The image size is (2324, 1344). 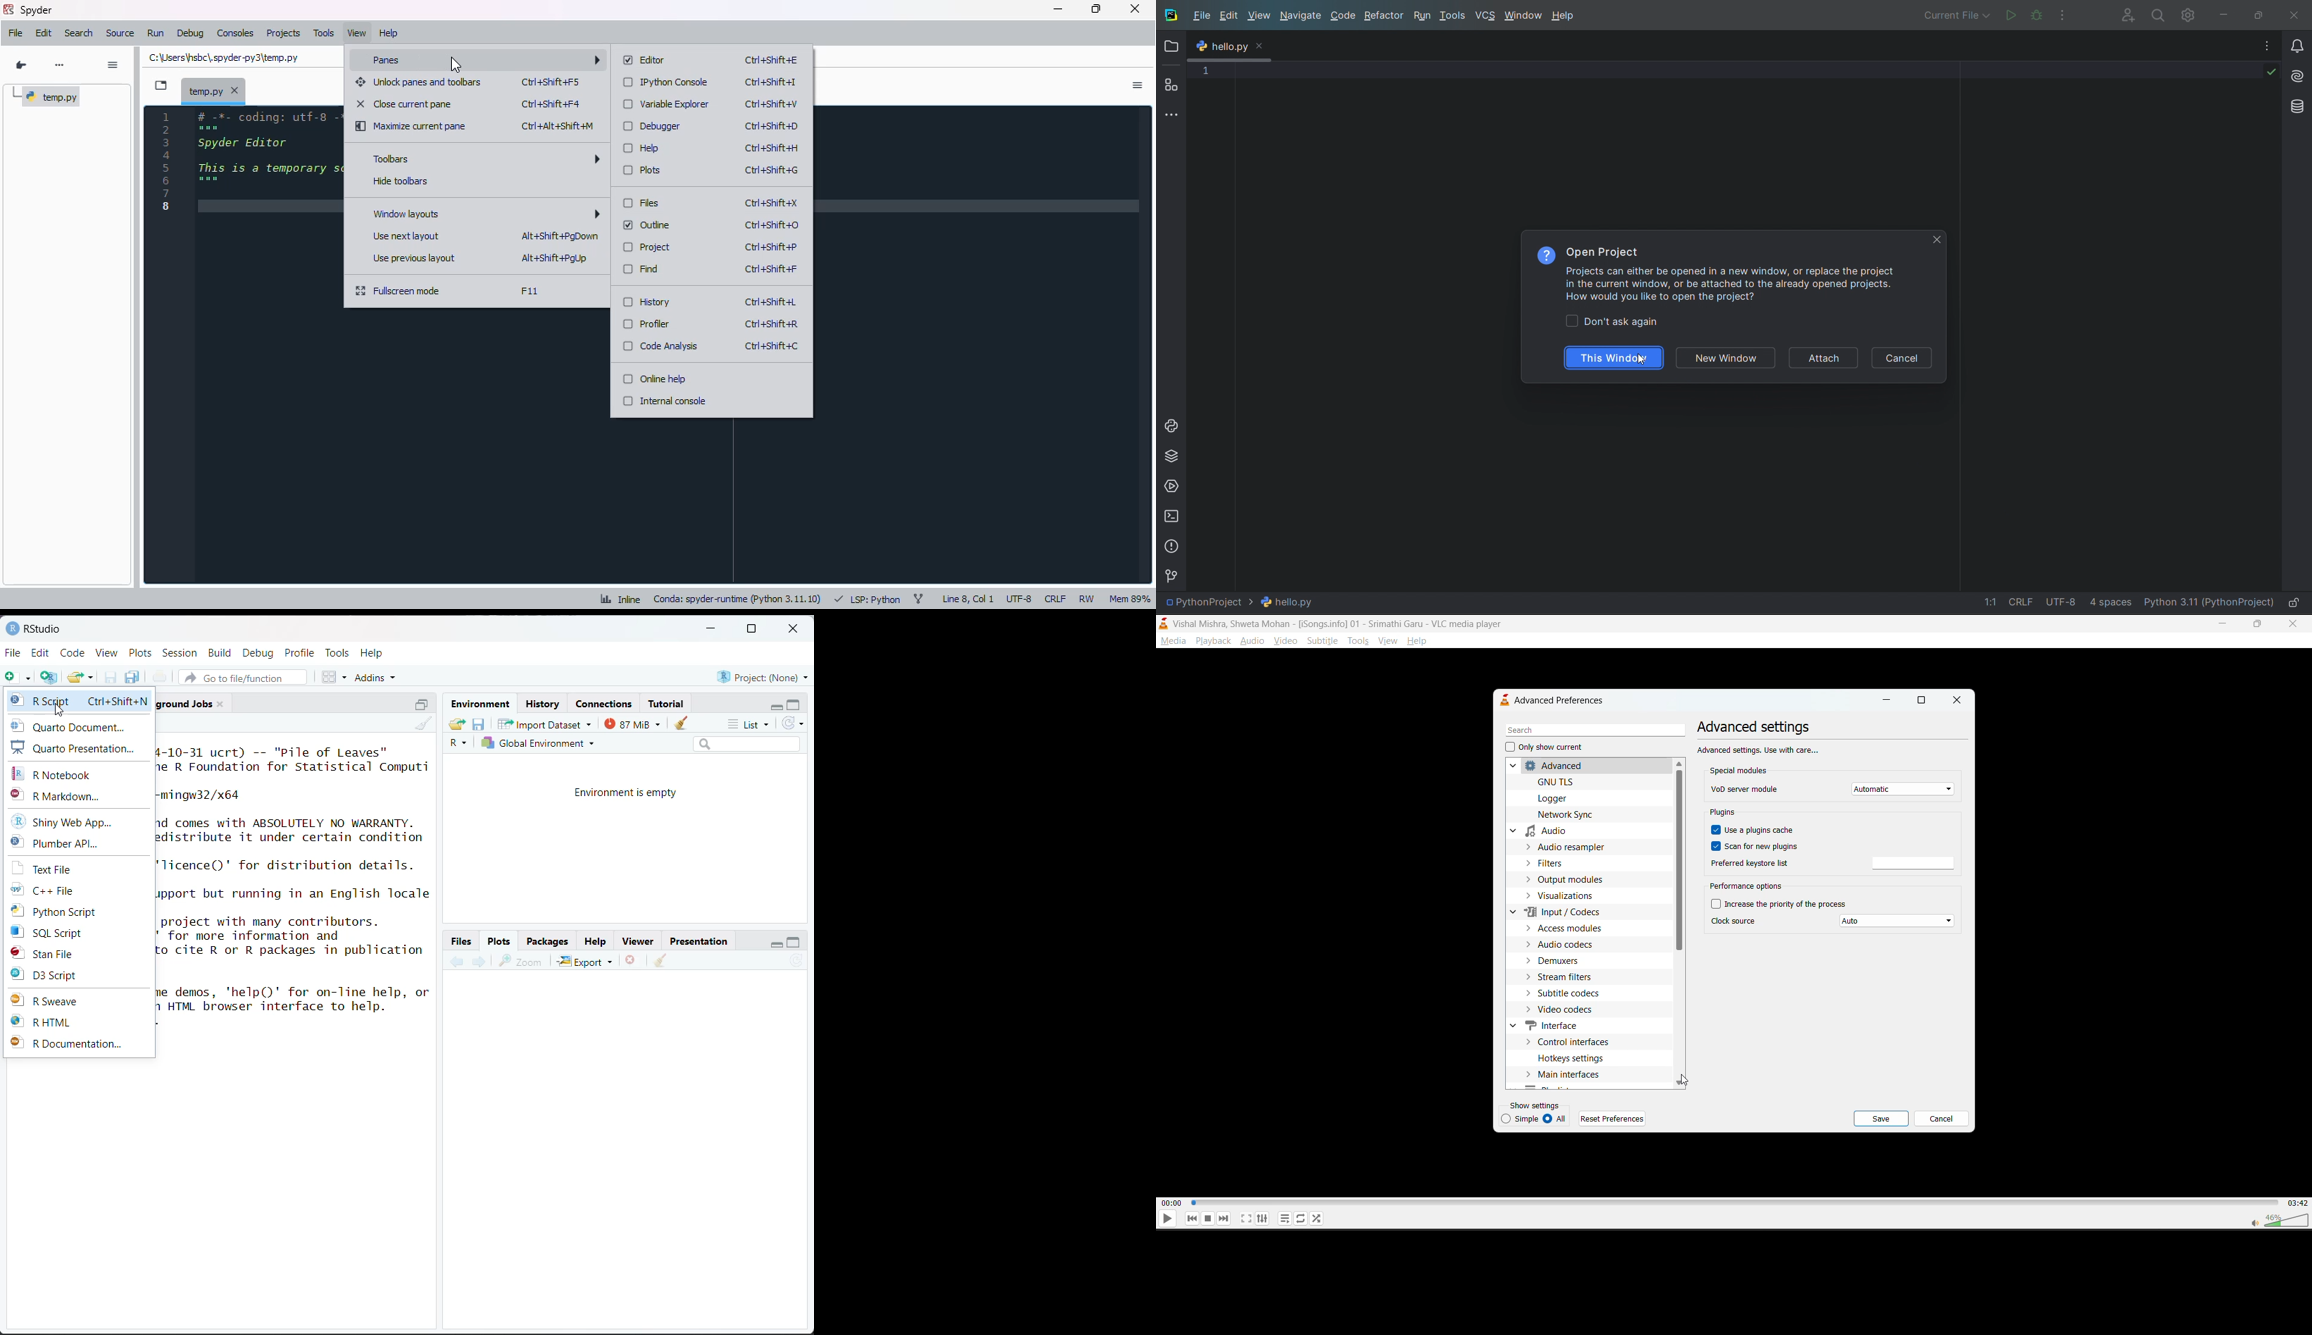 What do you see at coordinates (418, 706) in the screenshot?
I see `` at bounding box center [418, 706].